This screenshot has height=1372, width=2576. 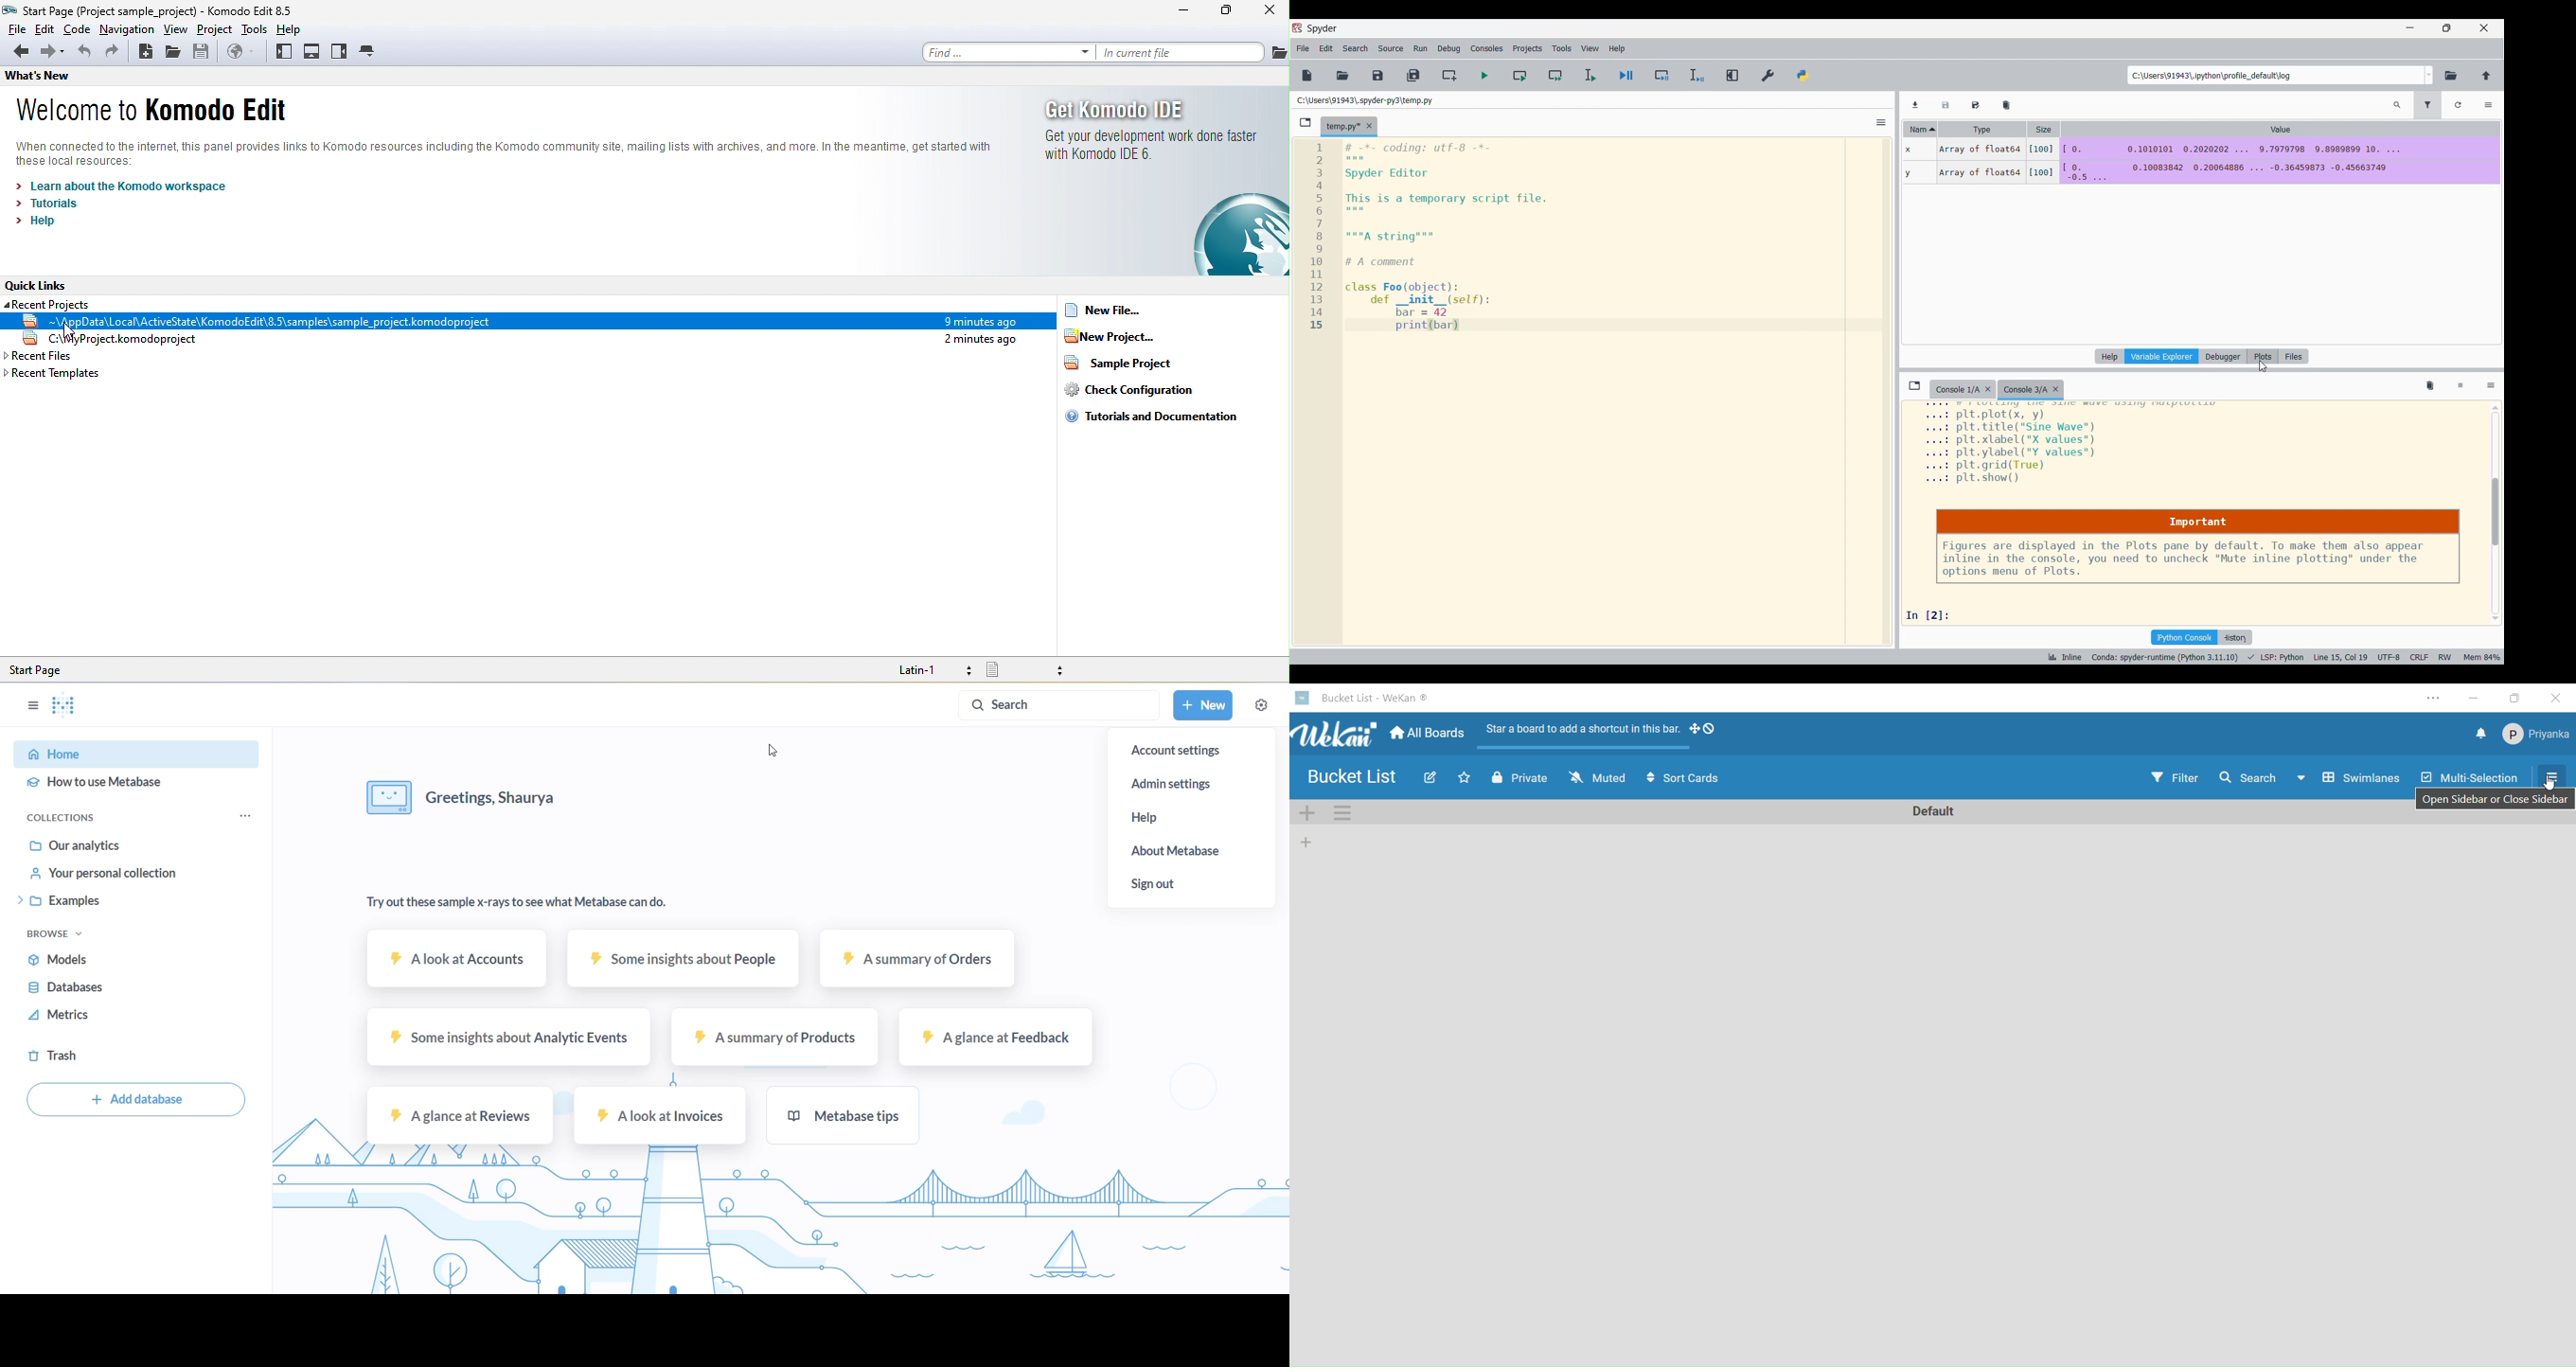 I want to click on home, so click(x=1429, y=733).